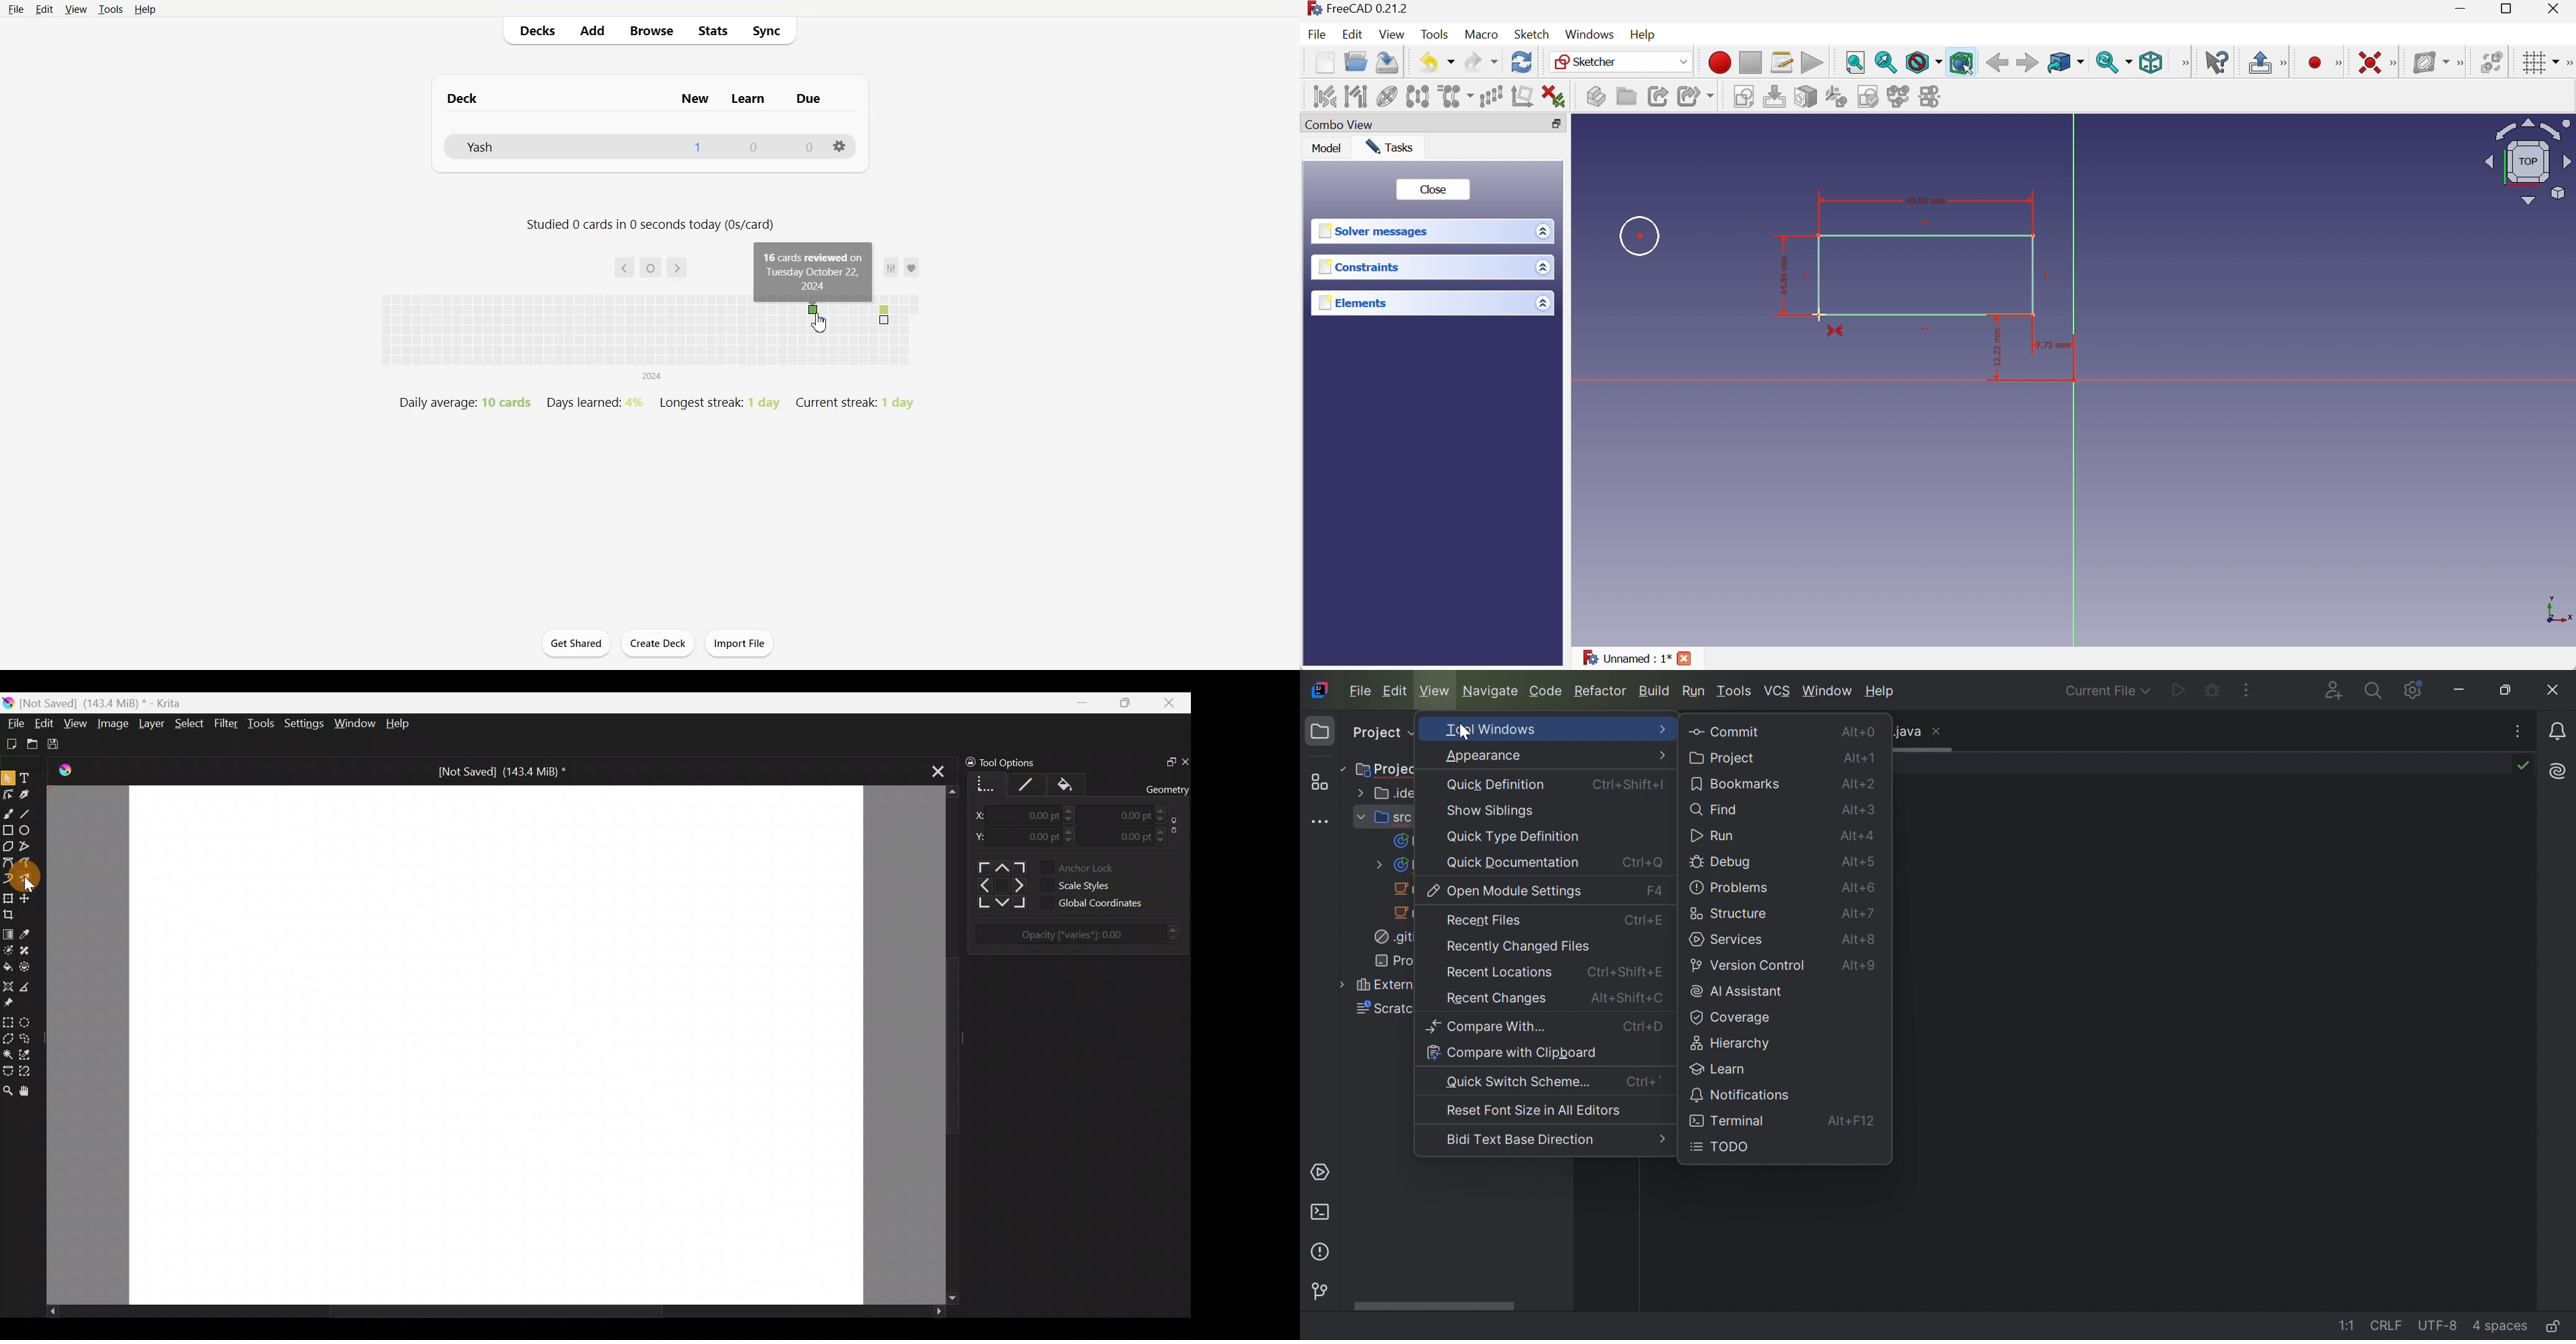 The image size is (2576, 1344). I want to click on Recent locations, so click(1498, 974).